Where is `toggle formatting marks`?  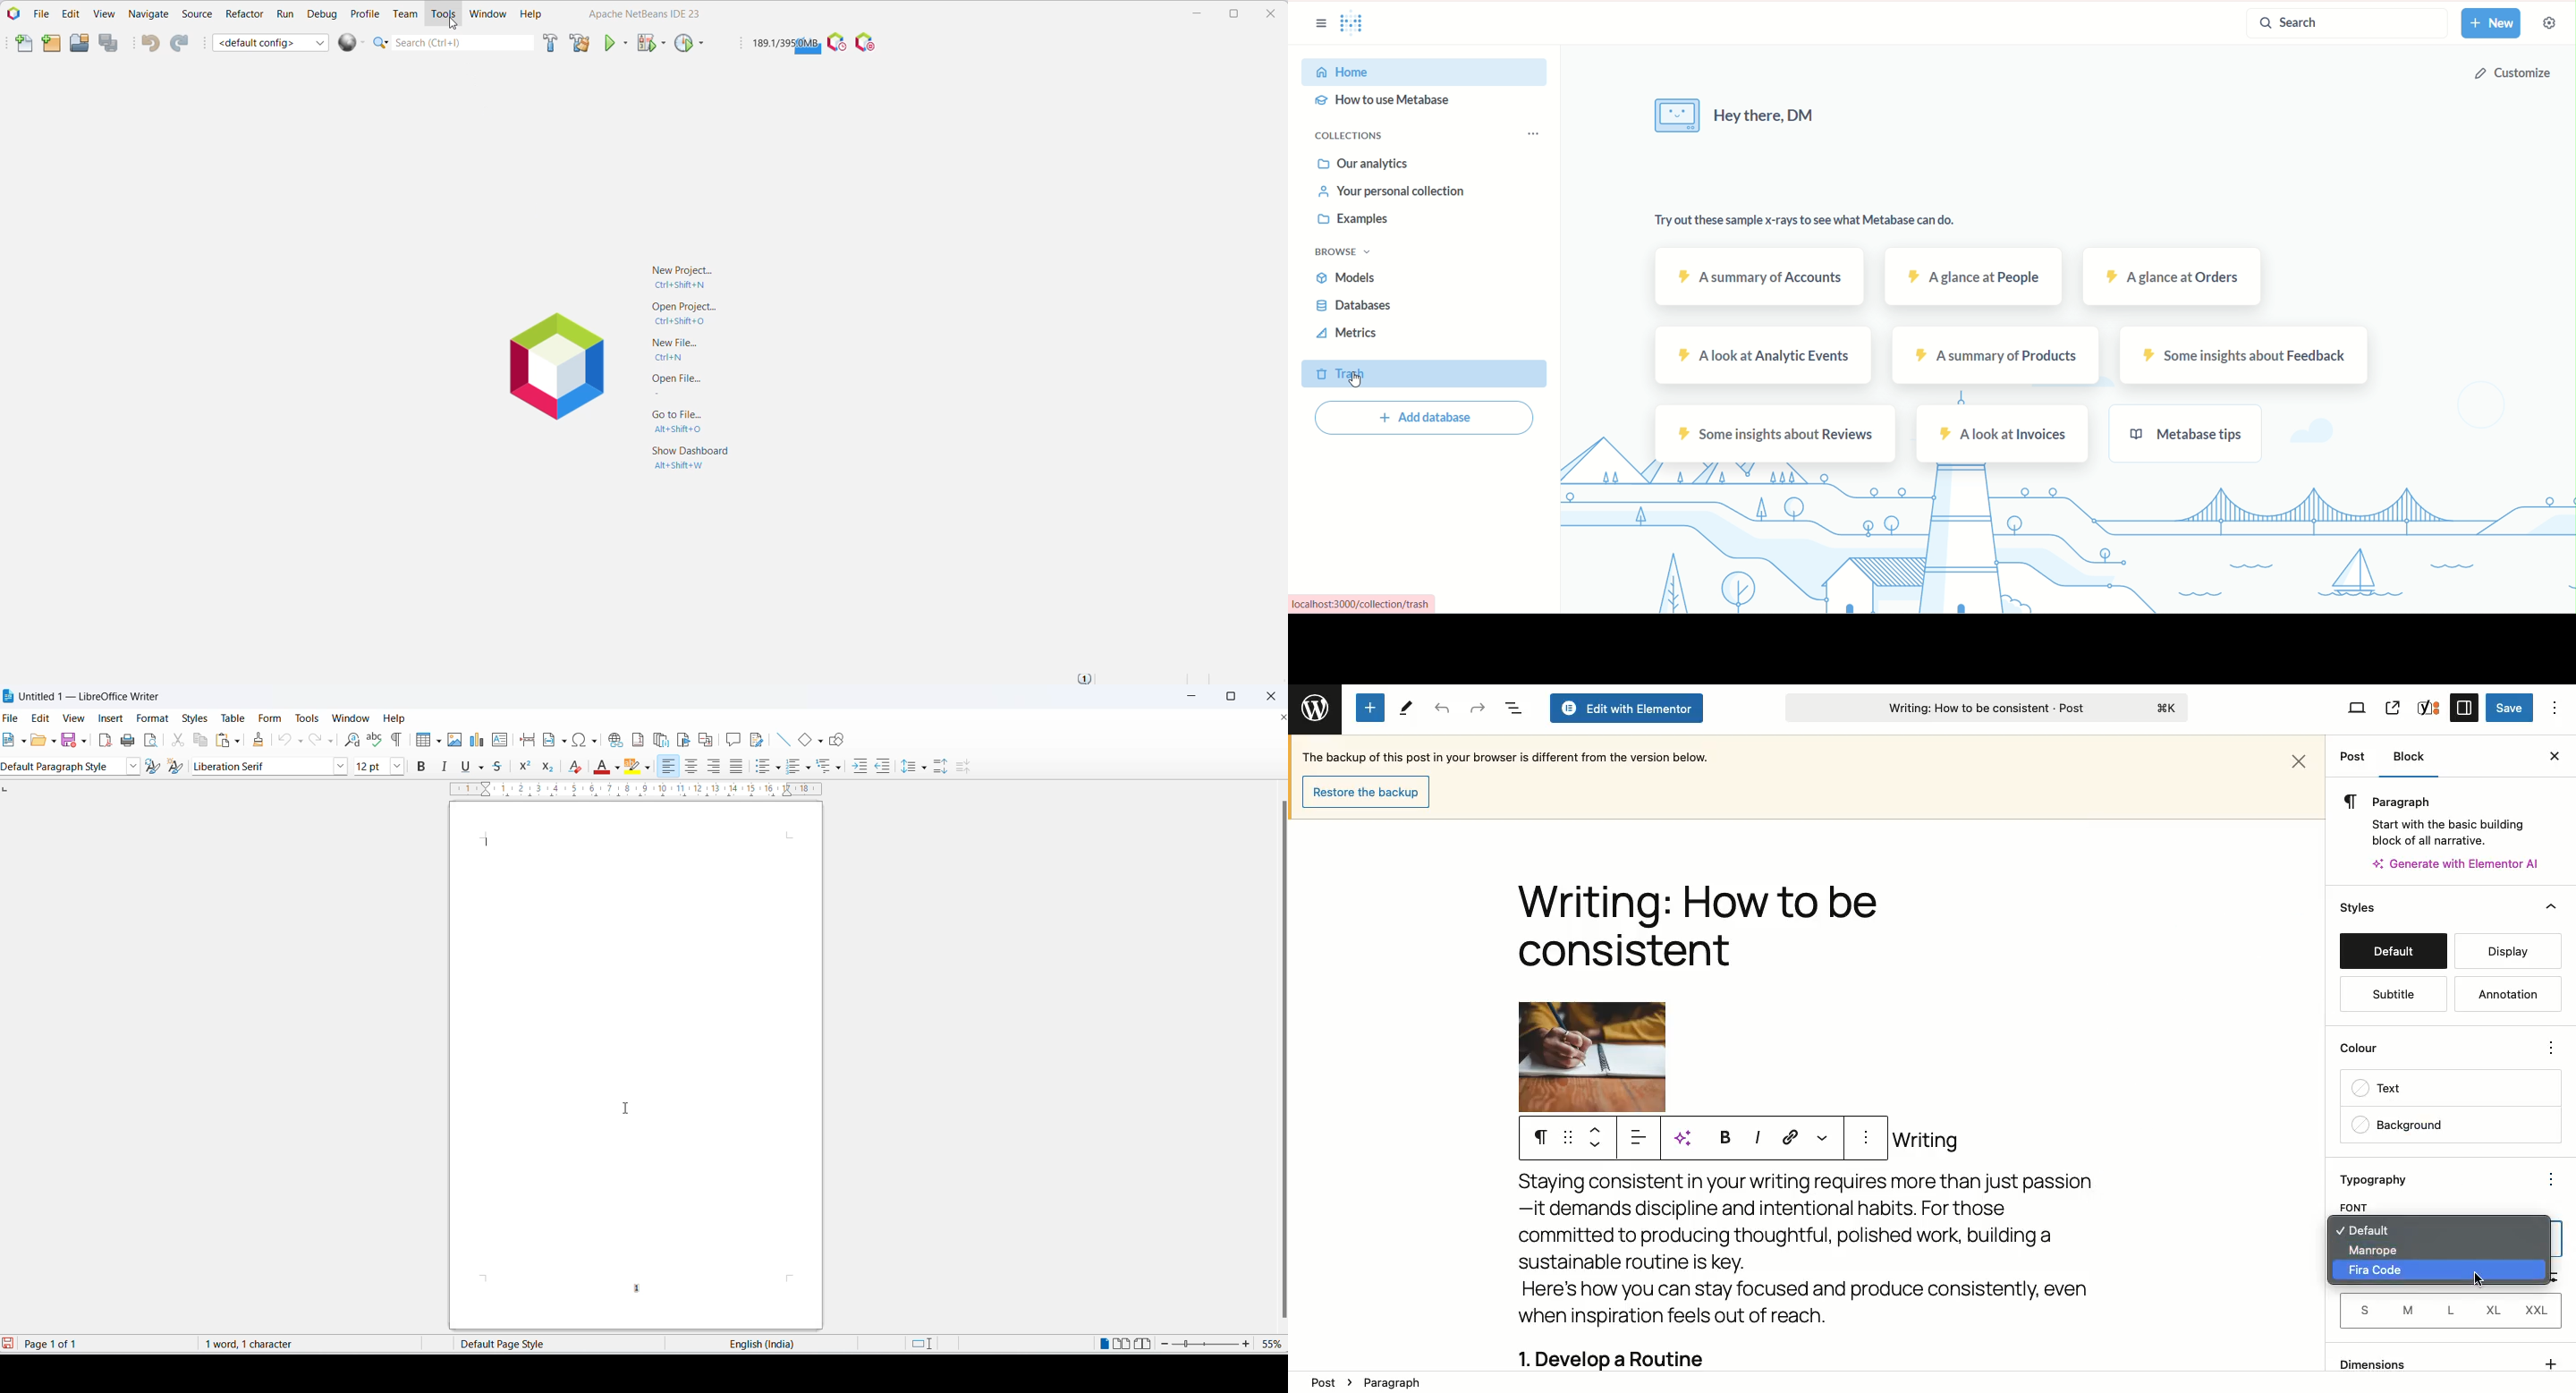
toggle formatting marks is located at coordinates (397, 740).